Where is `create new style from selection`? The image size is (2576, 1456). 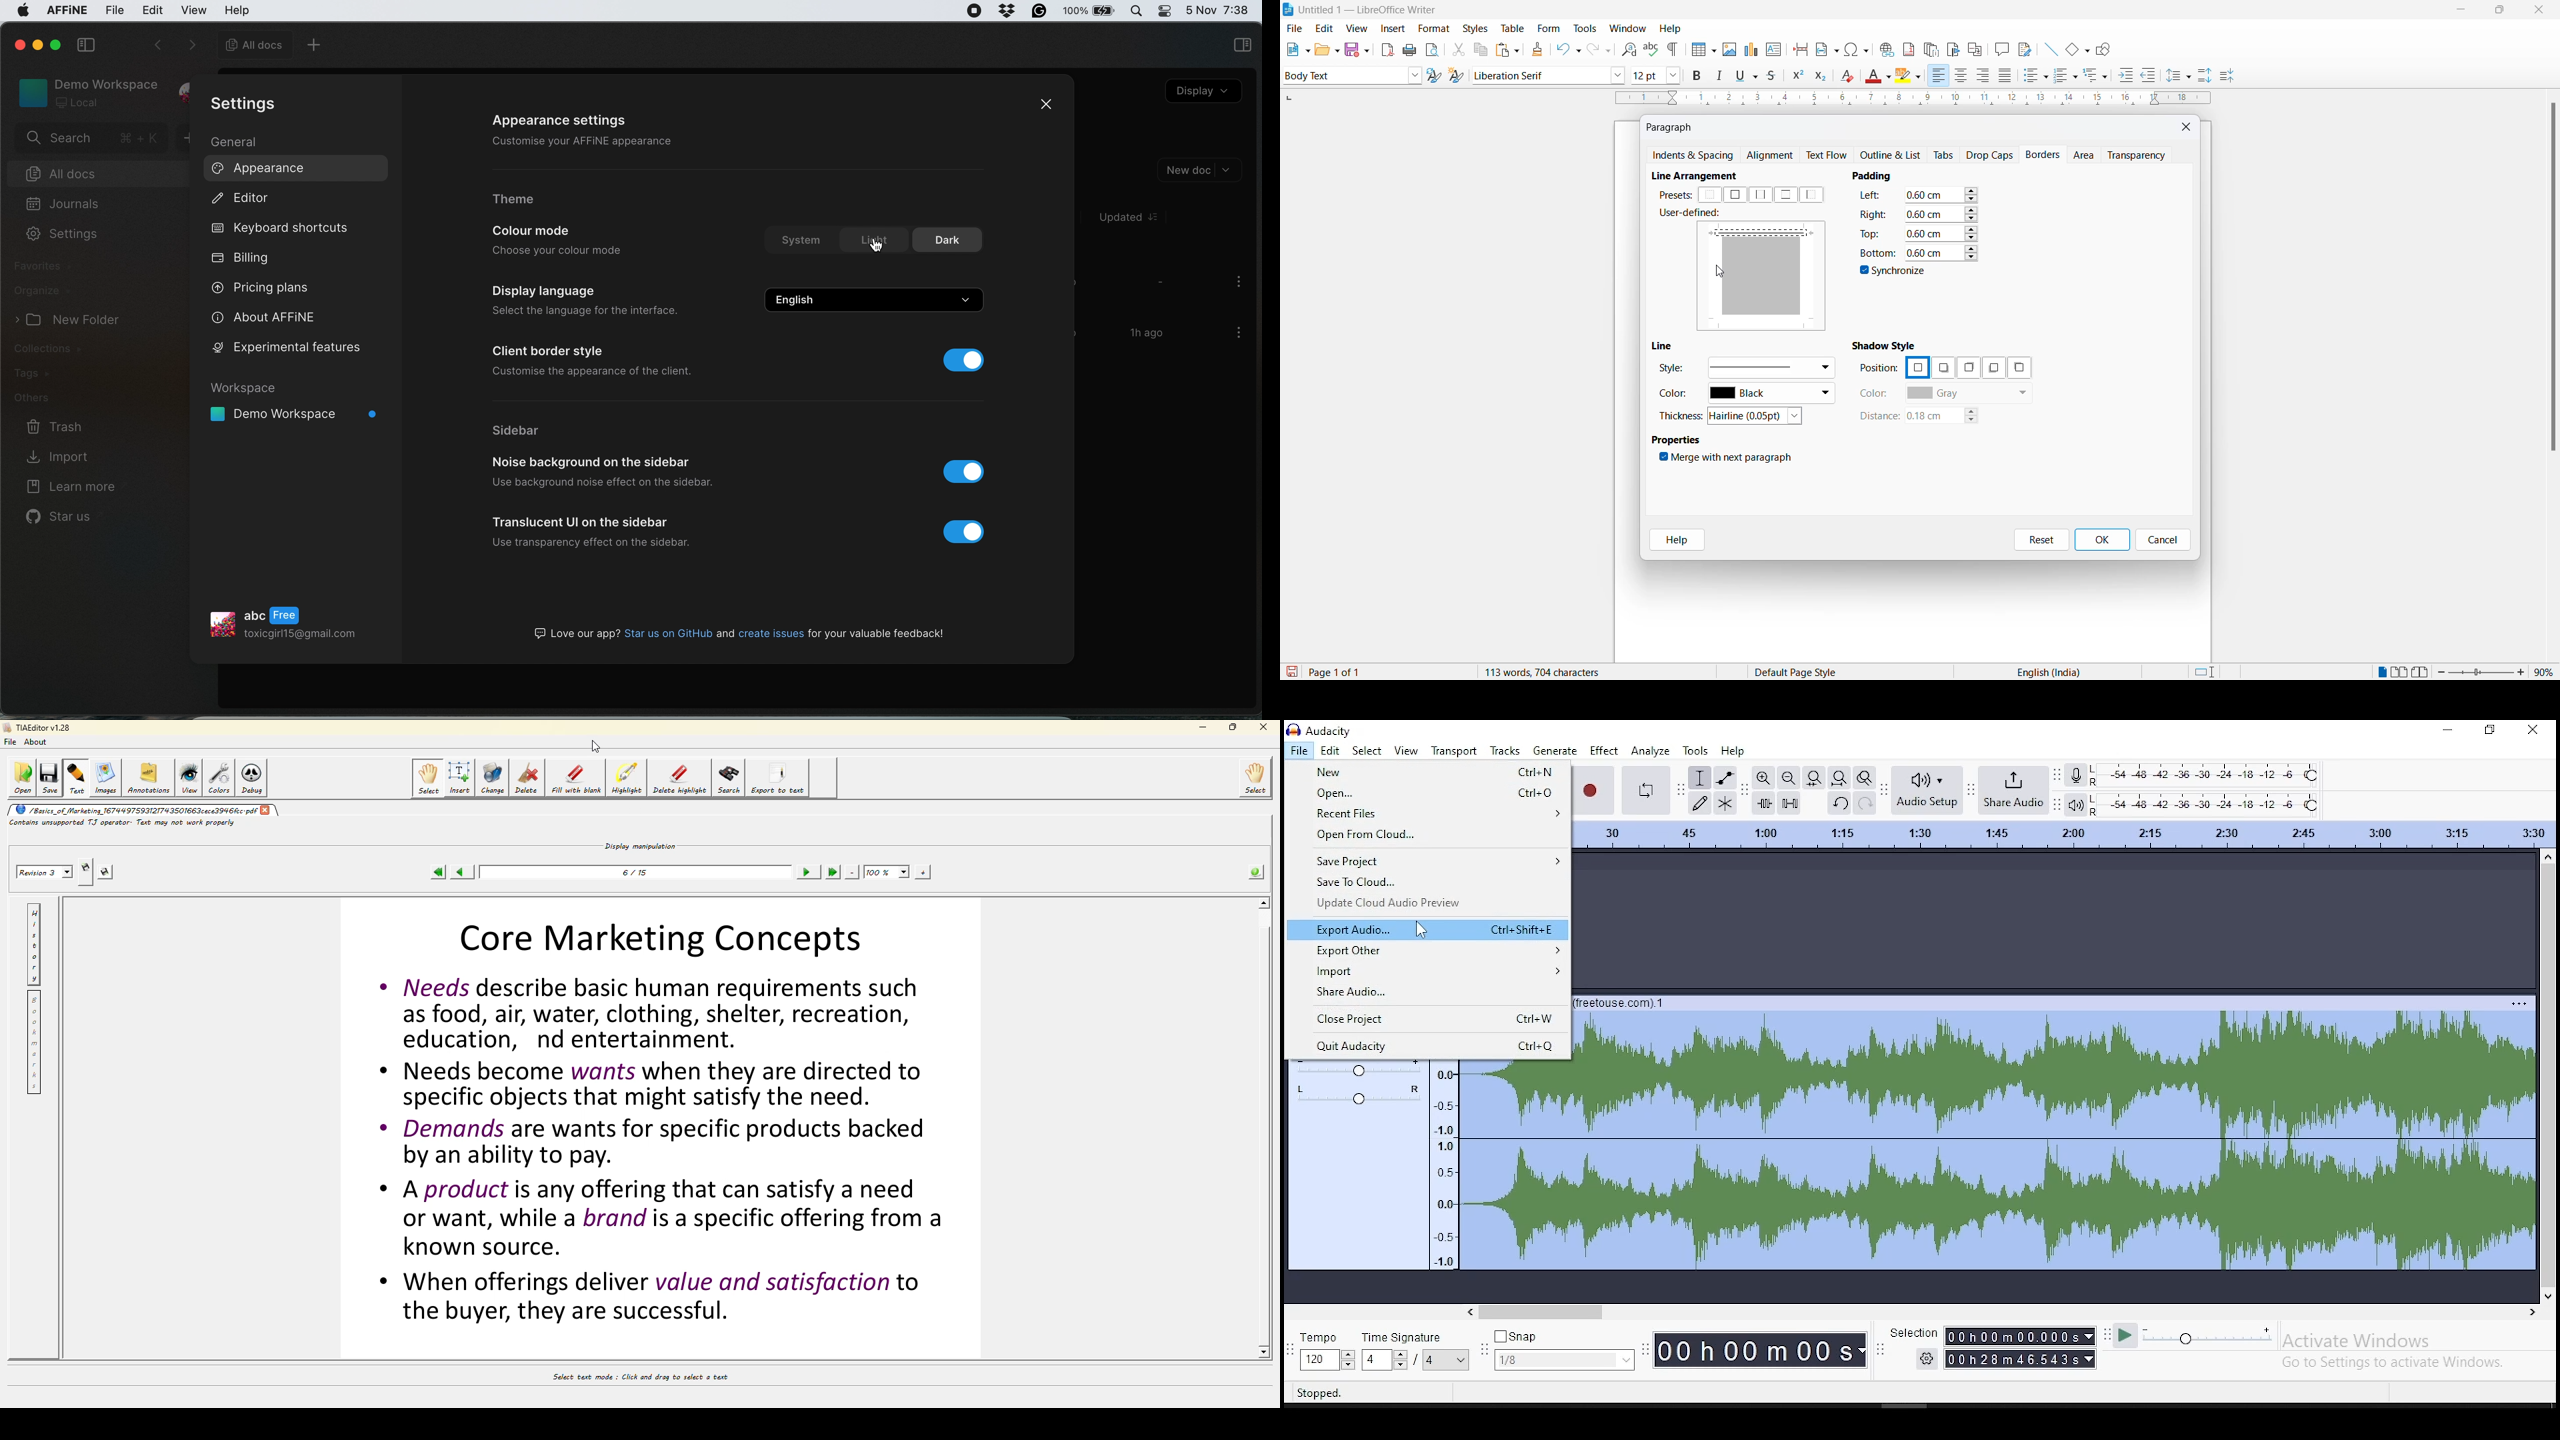 create new style from selection is located at coordinates (1459, 77).